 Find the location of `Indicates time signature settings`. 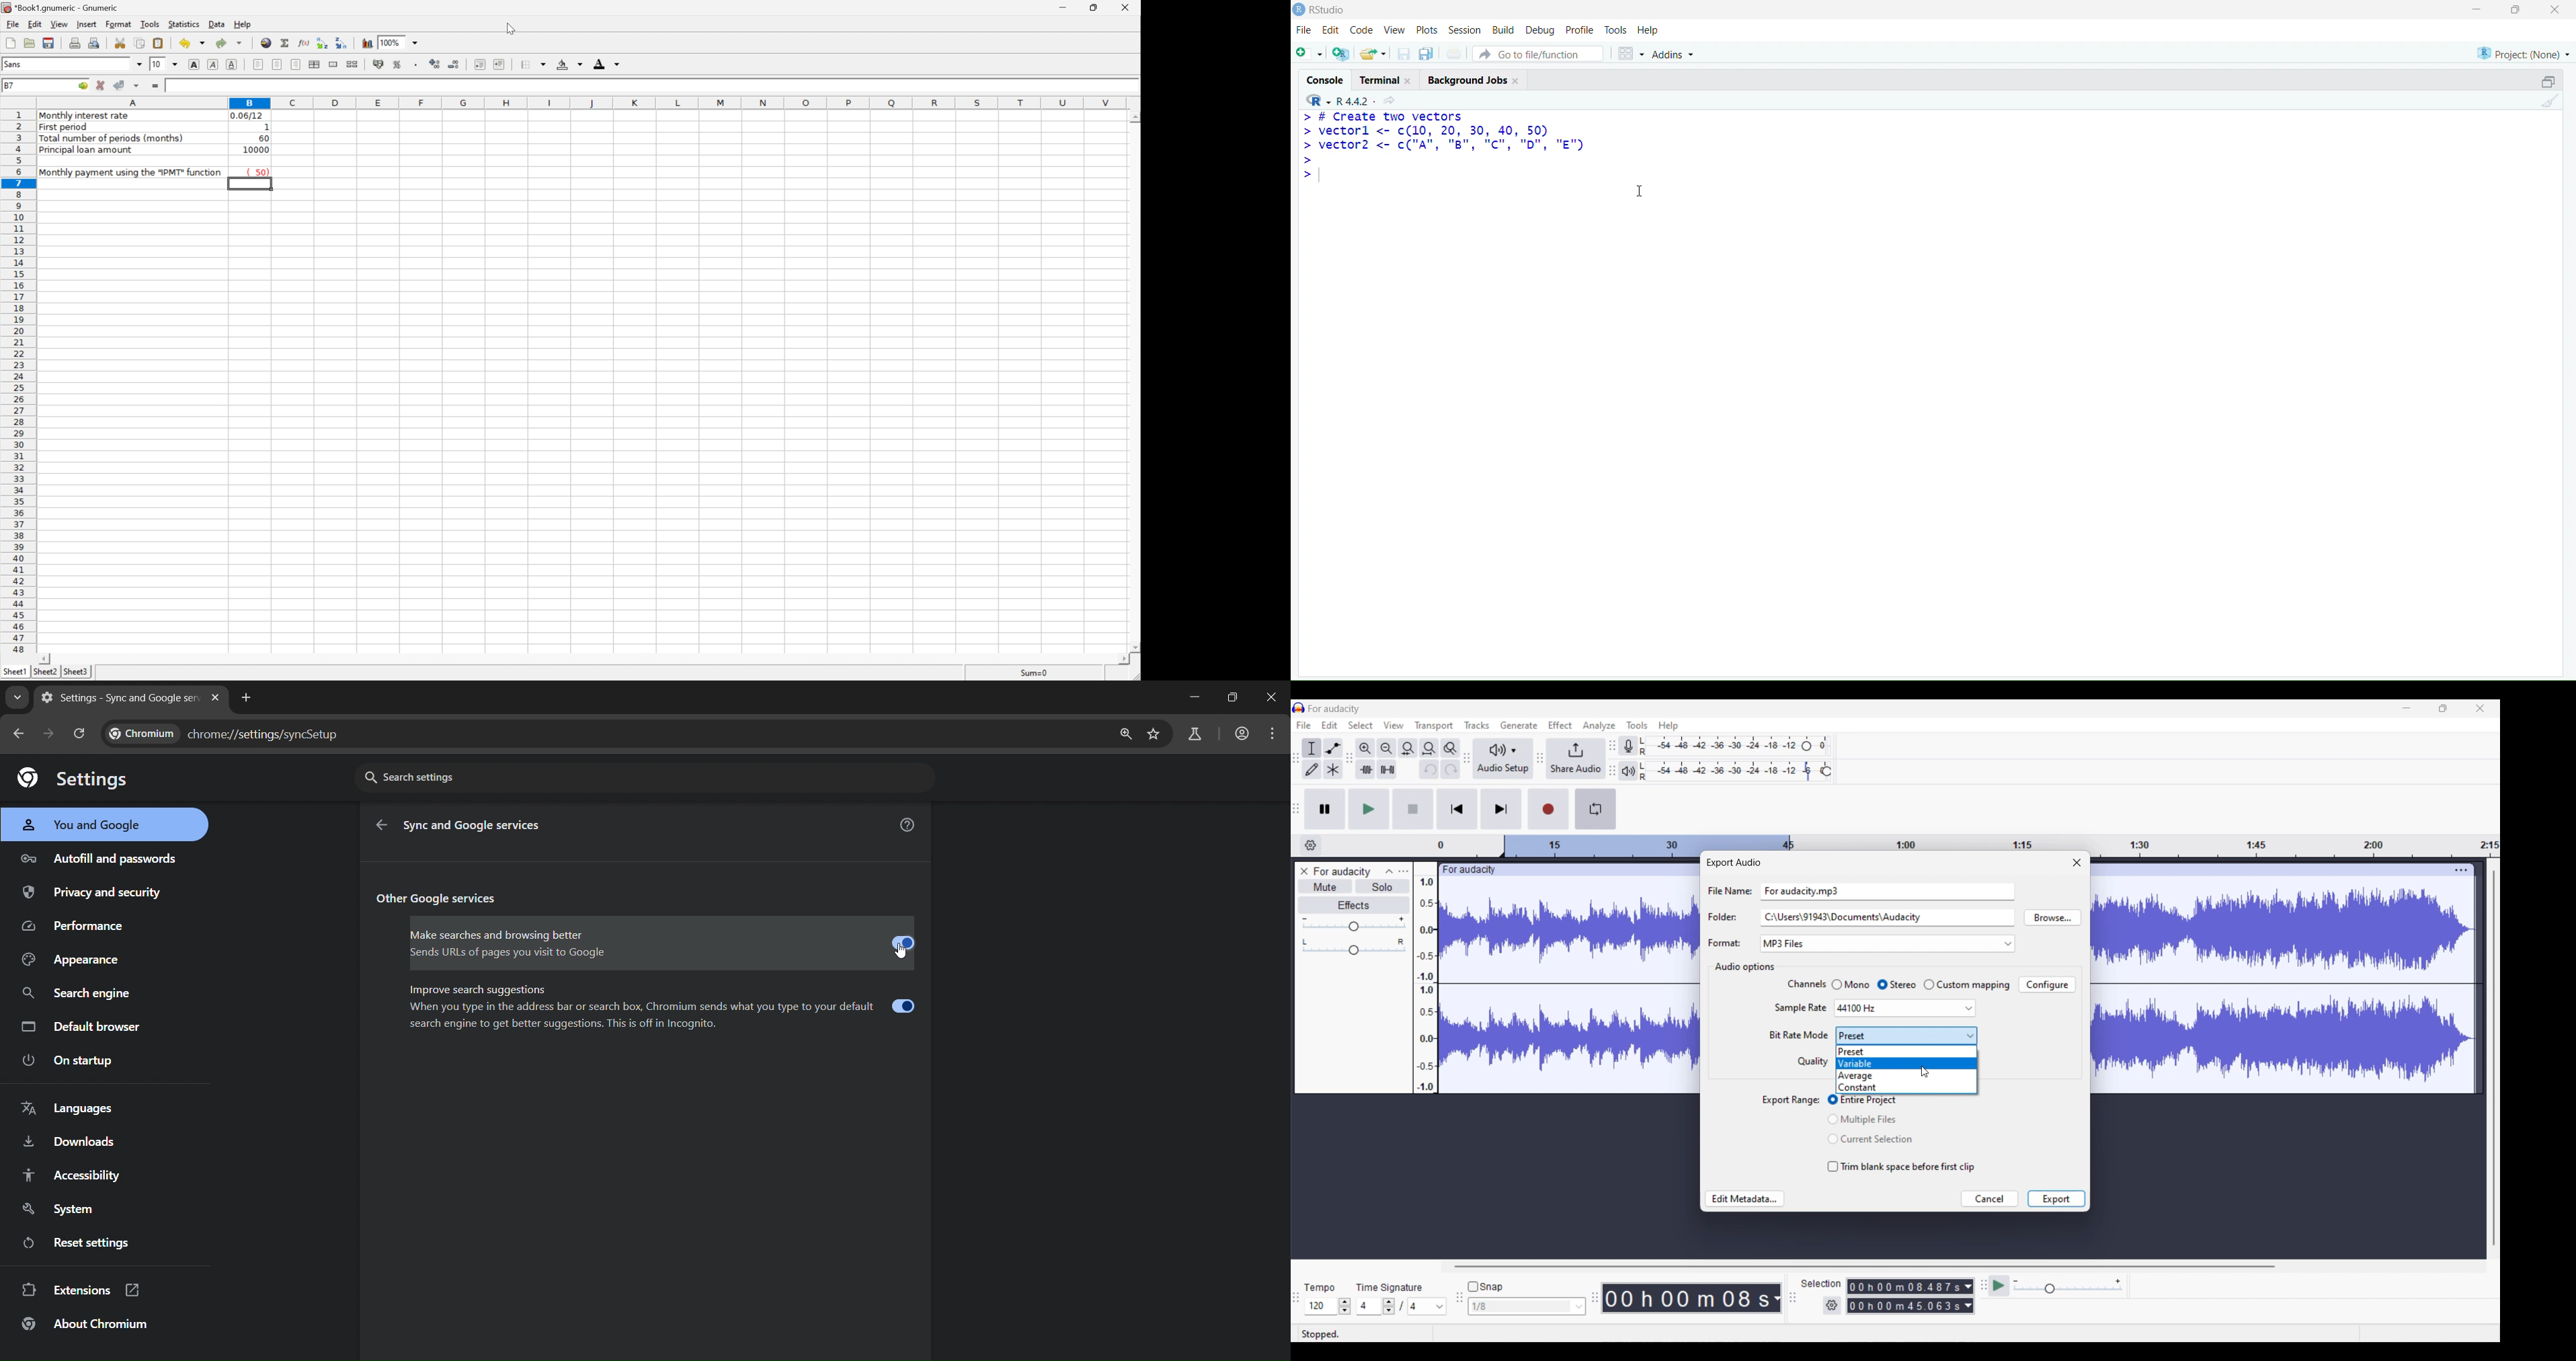

Indicates time signature settings is located at coordinates (1390, 1287).